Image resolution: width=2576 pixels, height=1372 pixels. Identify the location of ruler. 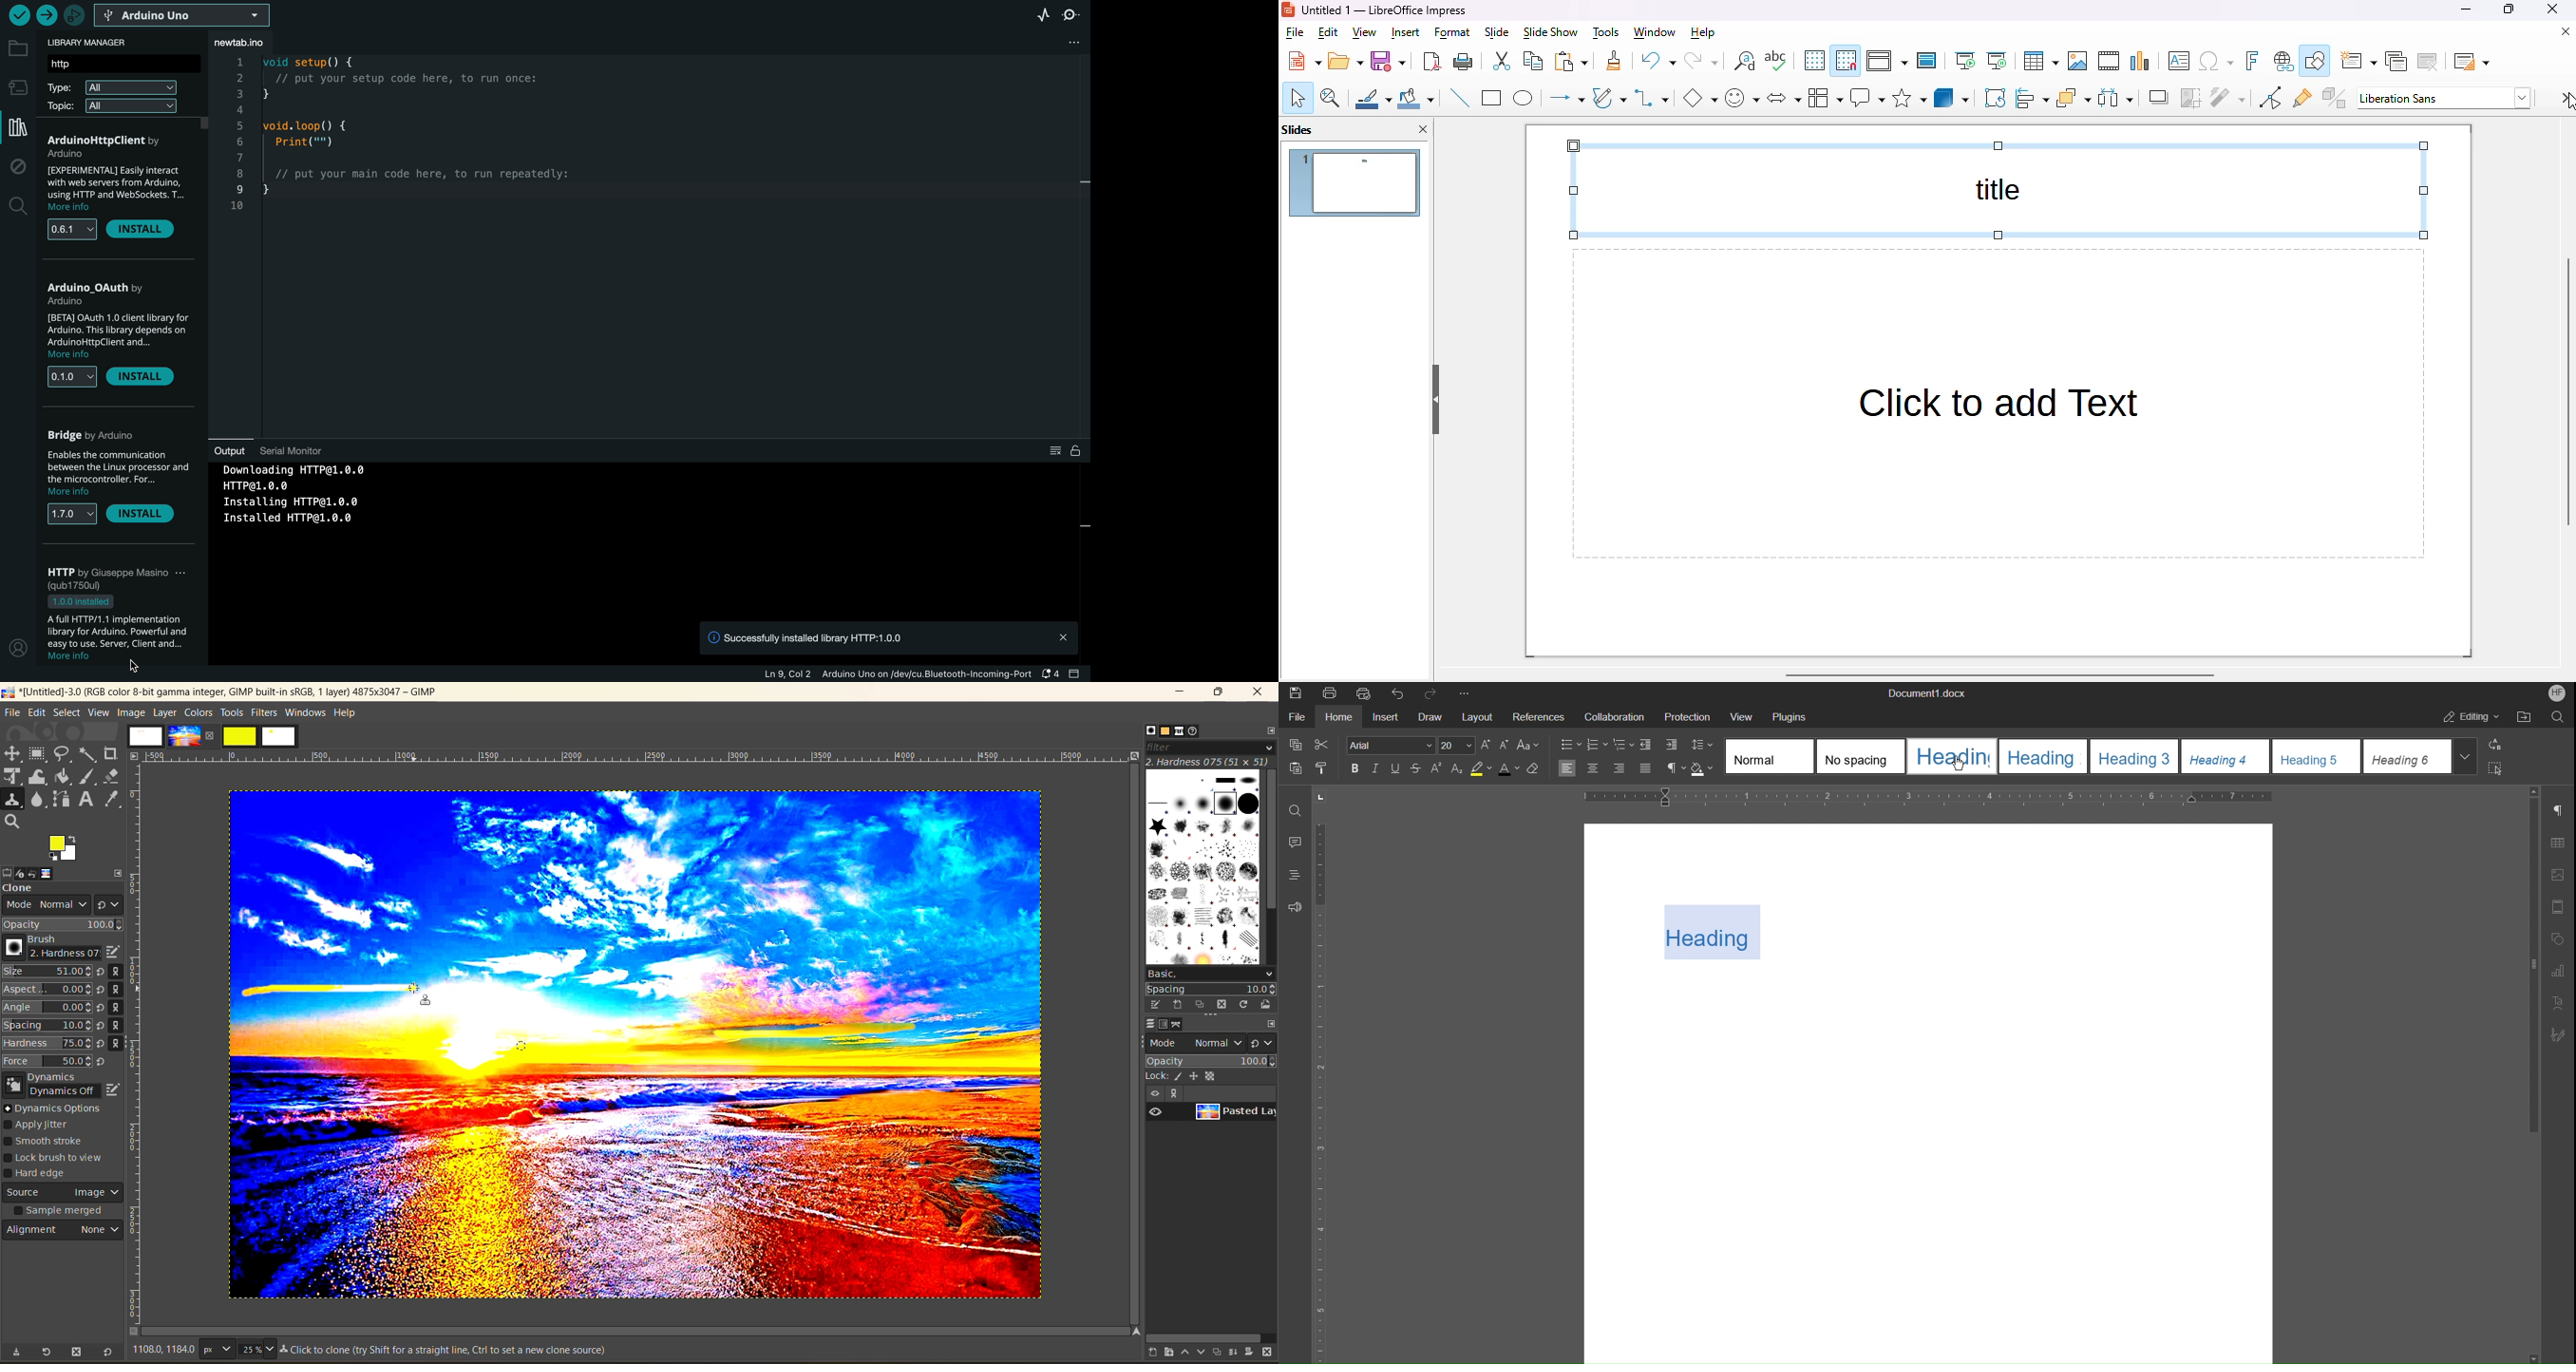
(640, 757).